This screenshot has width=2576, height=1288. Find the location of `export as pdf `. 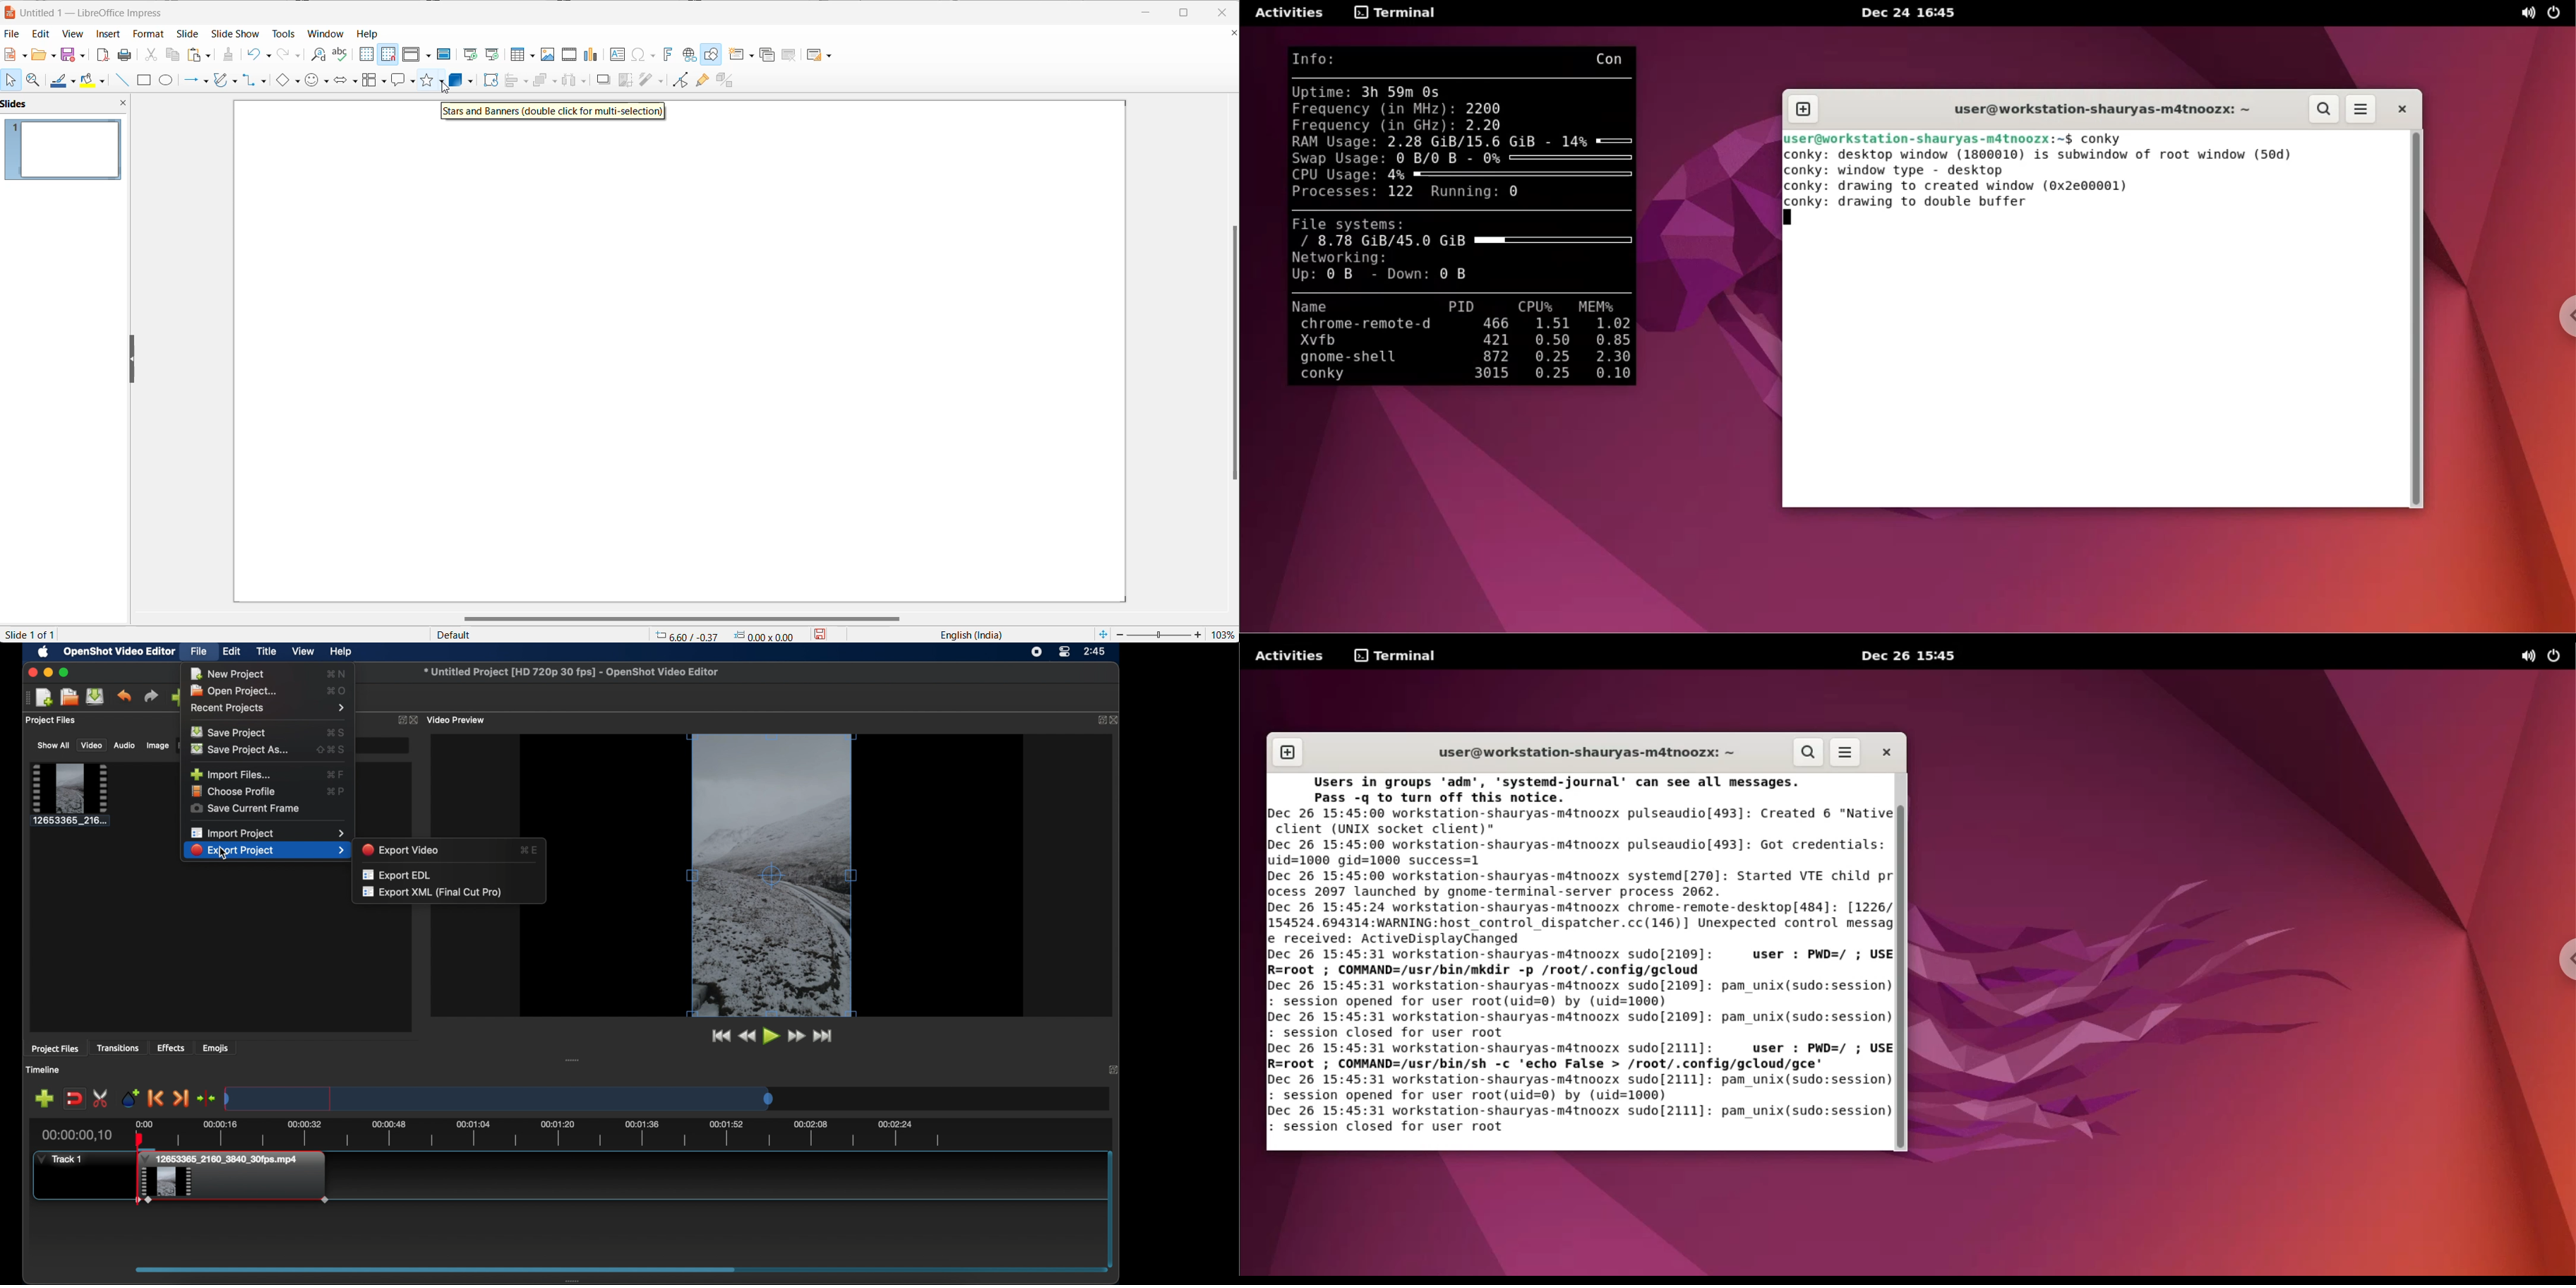

export as pdf  is located at coordinates (103, 54).